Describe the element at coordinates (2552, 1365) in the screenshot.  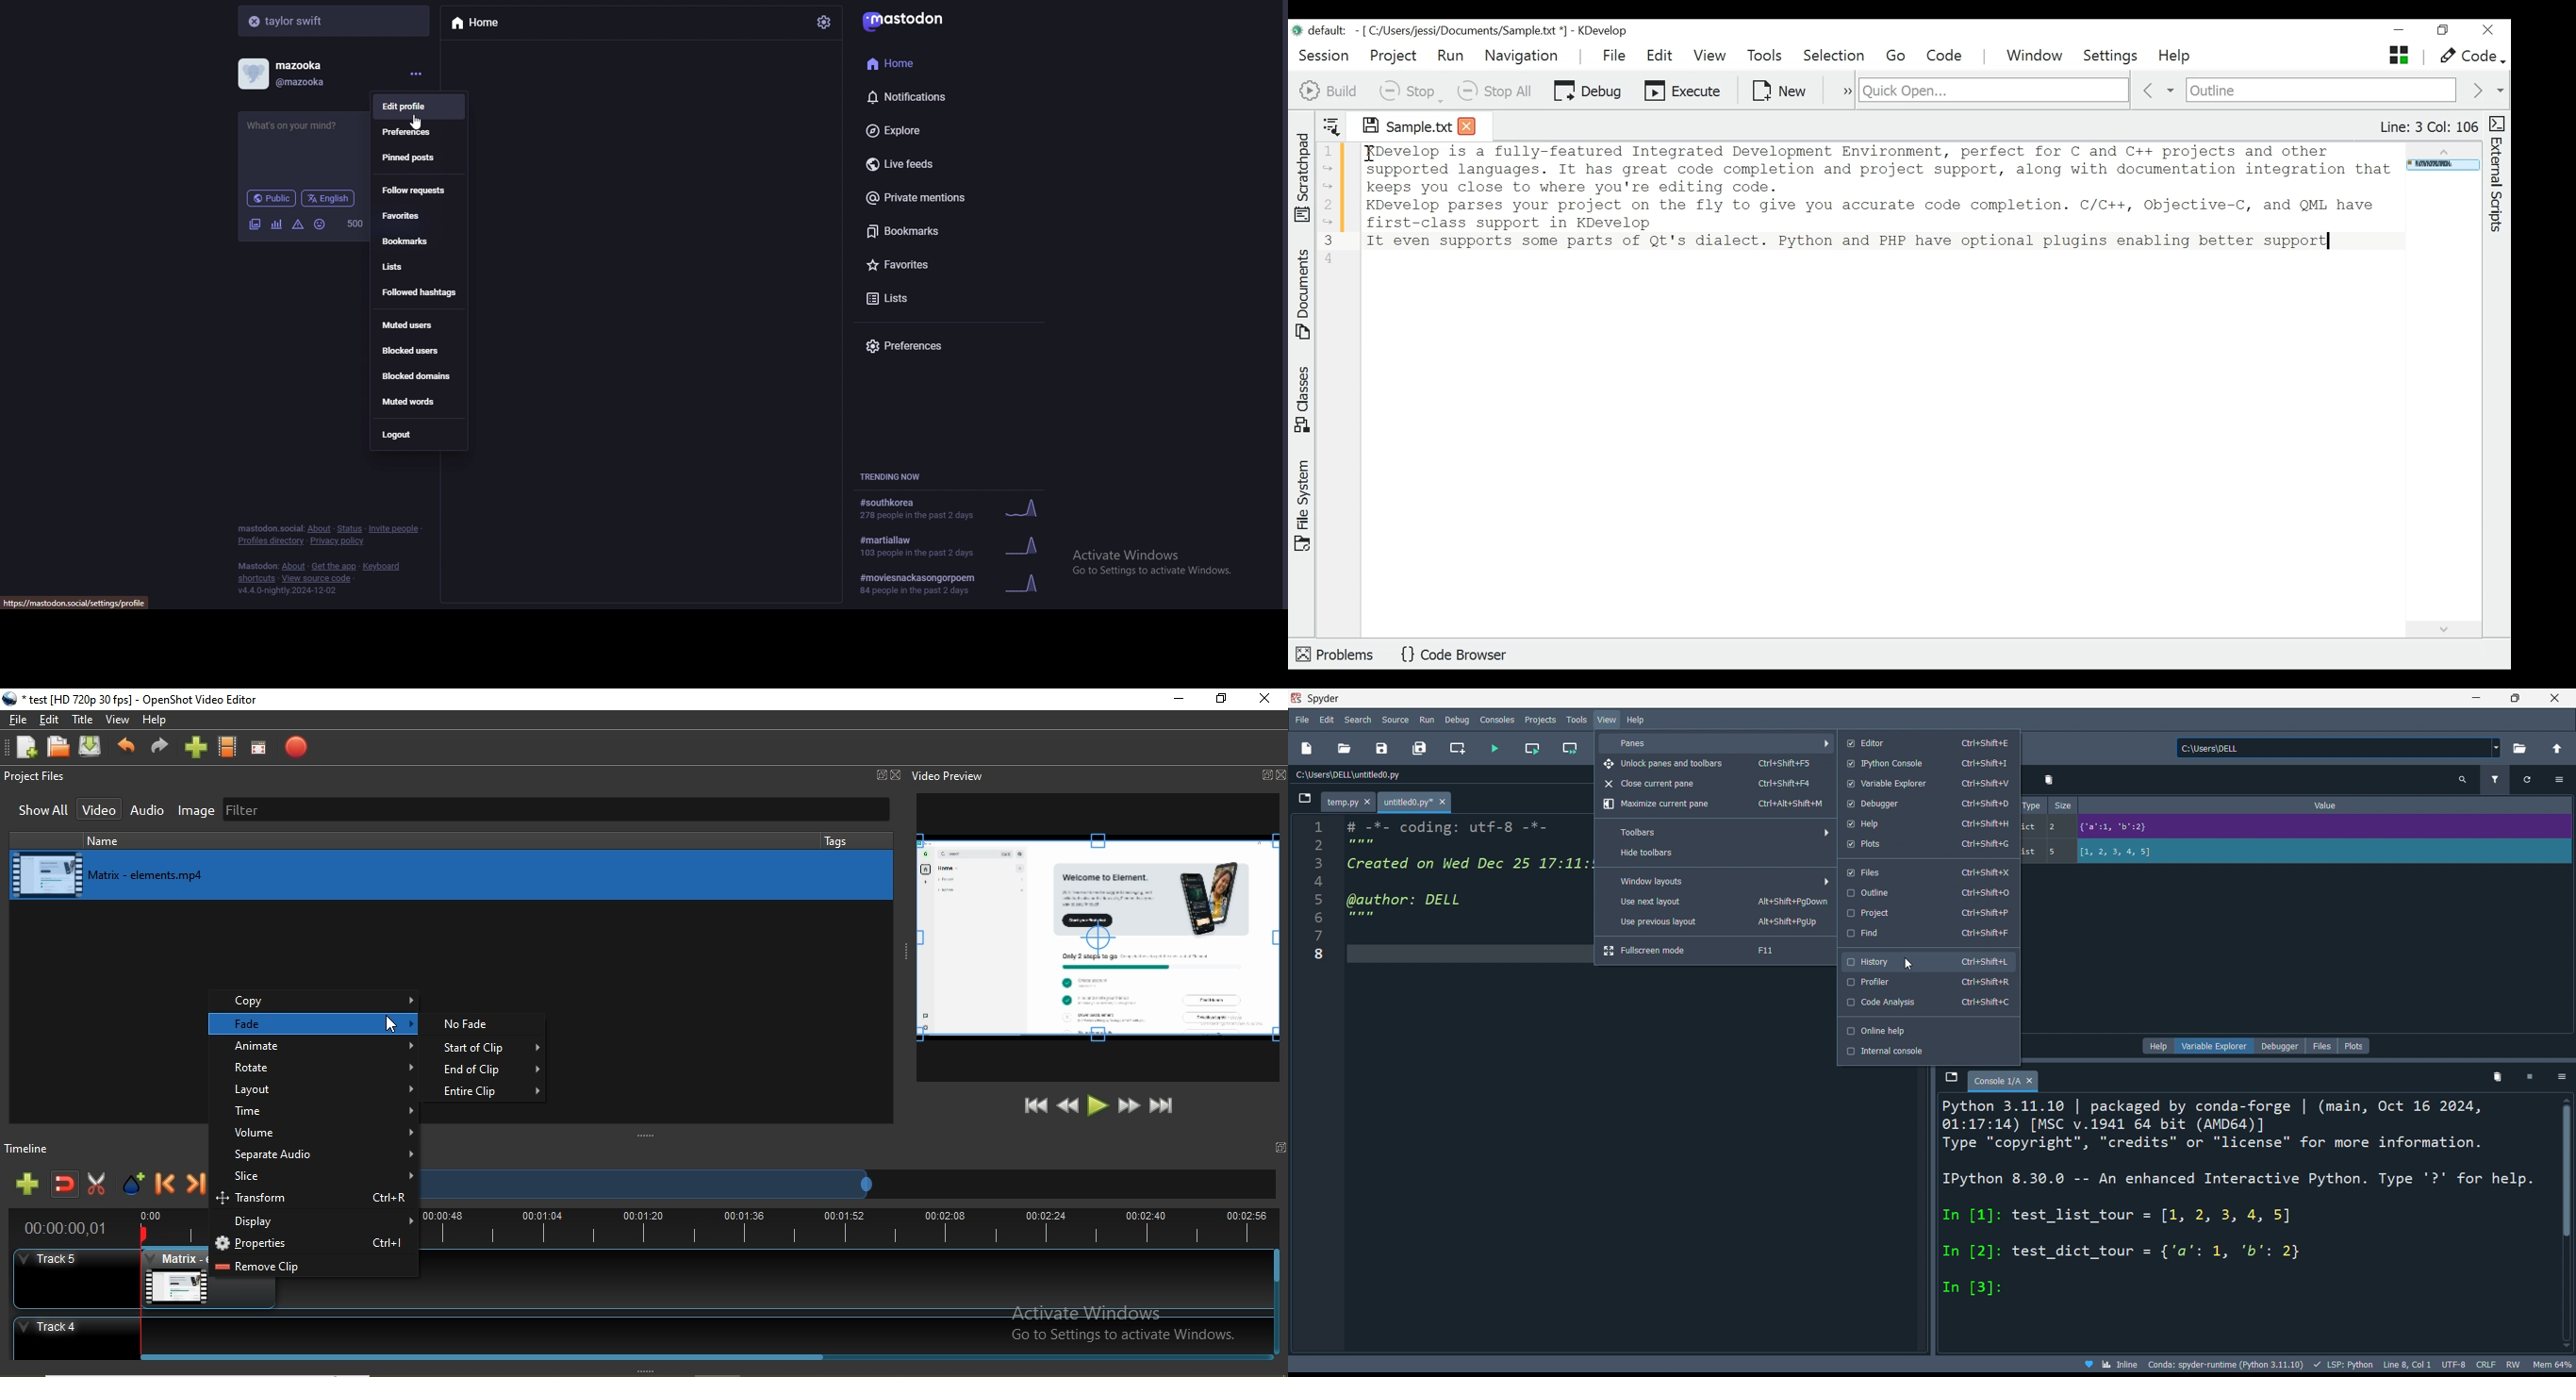
I see `memory usage` at that location.